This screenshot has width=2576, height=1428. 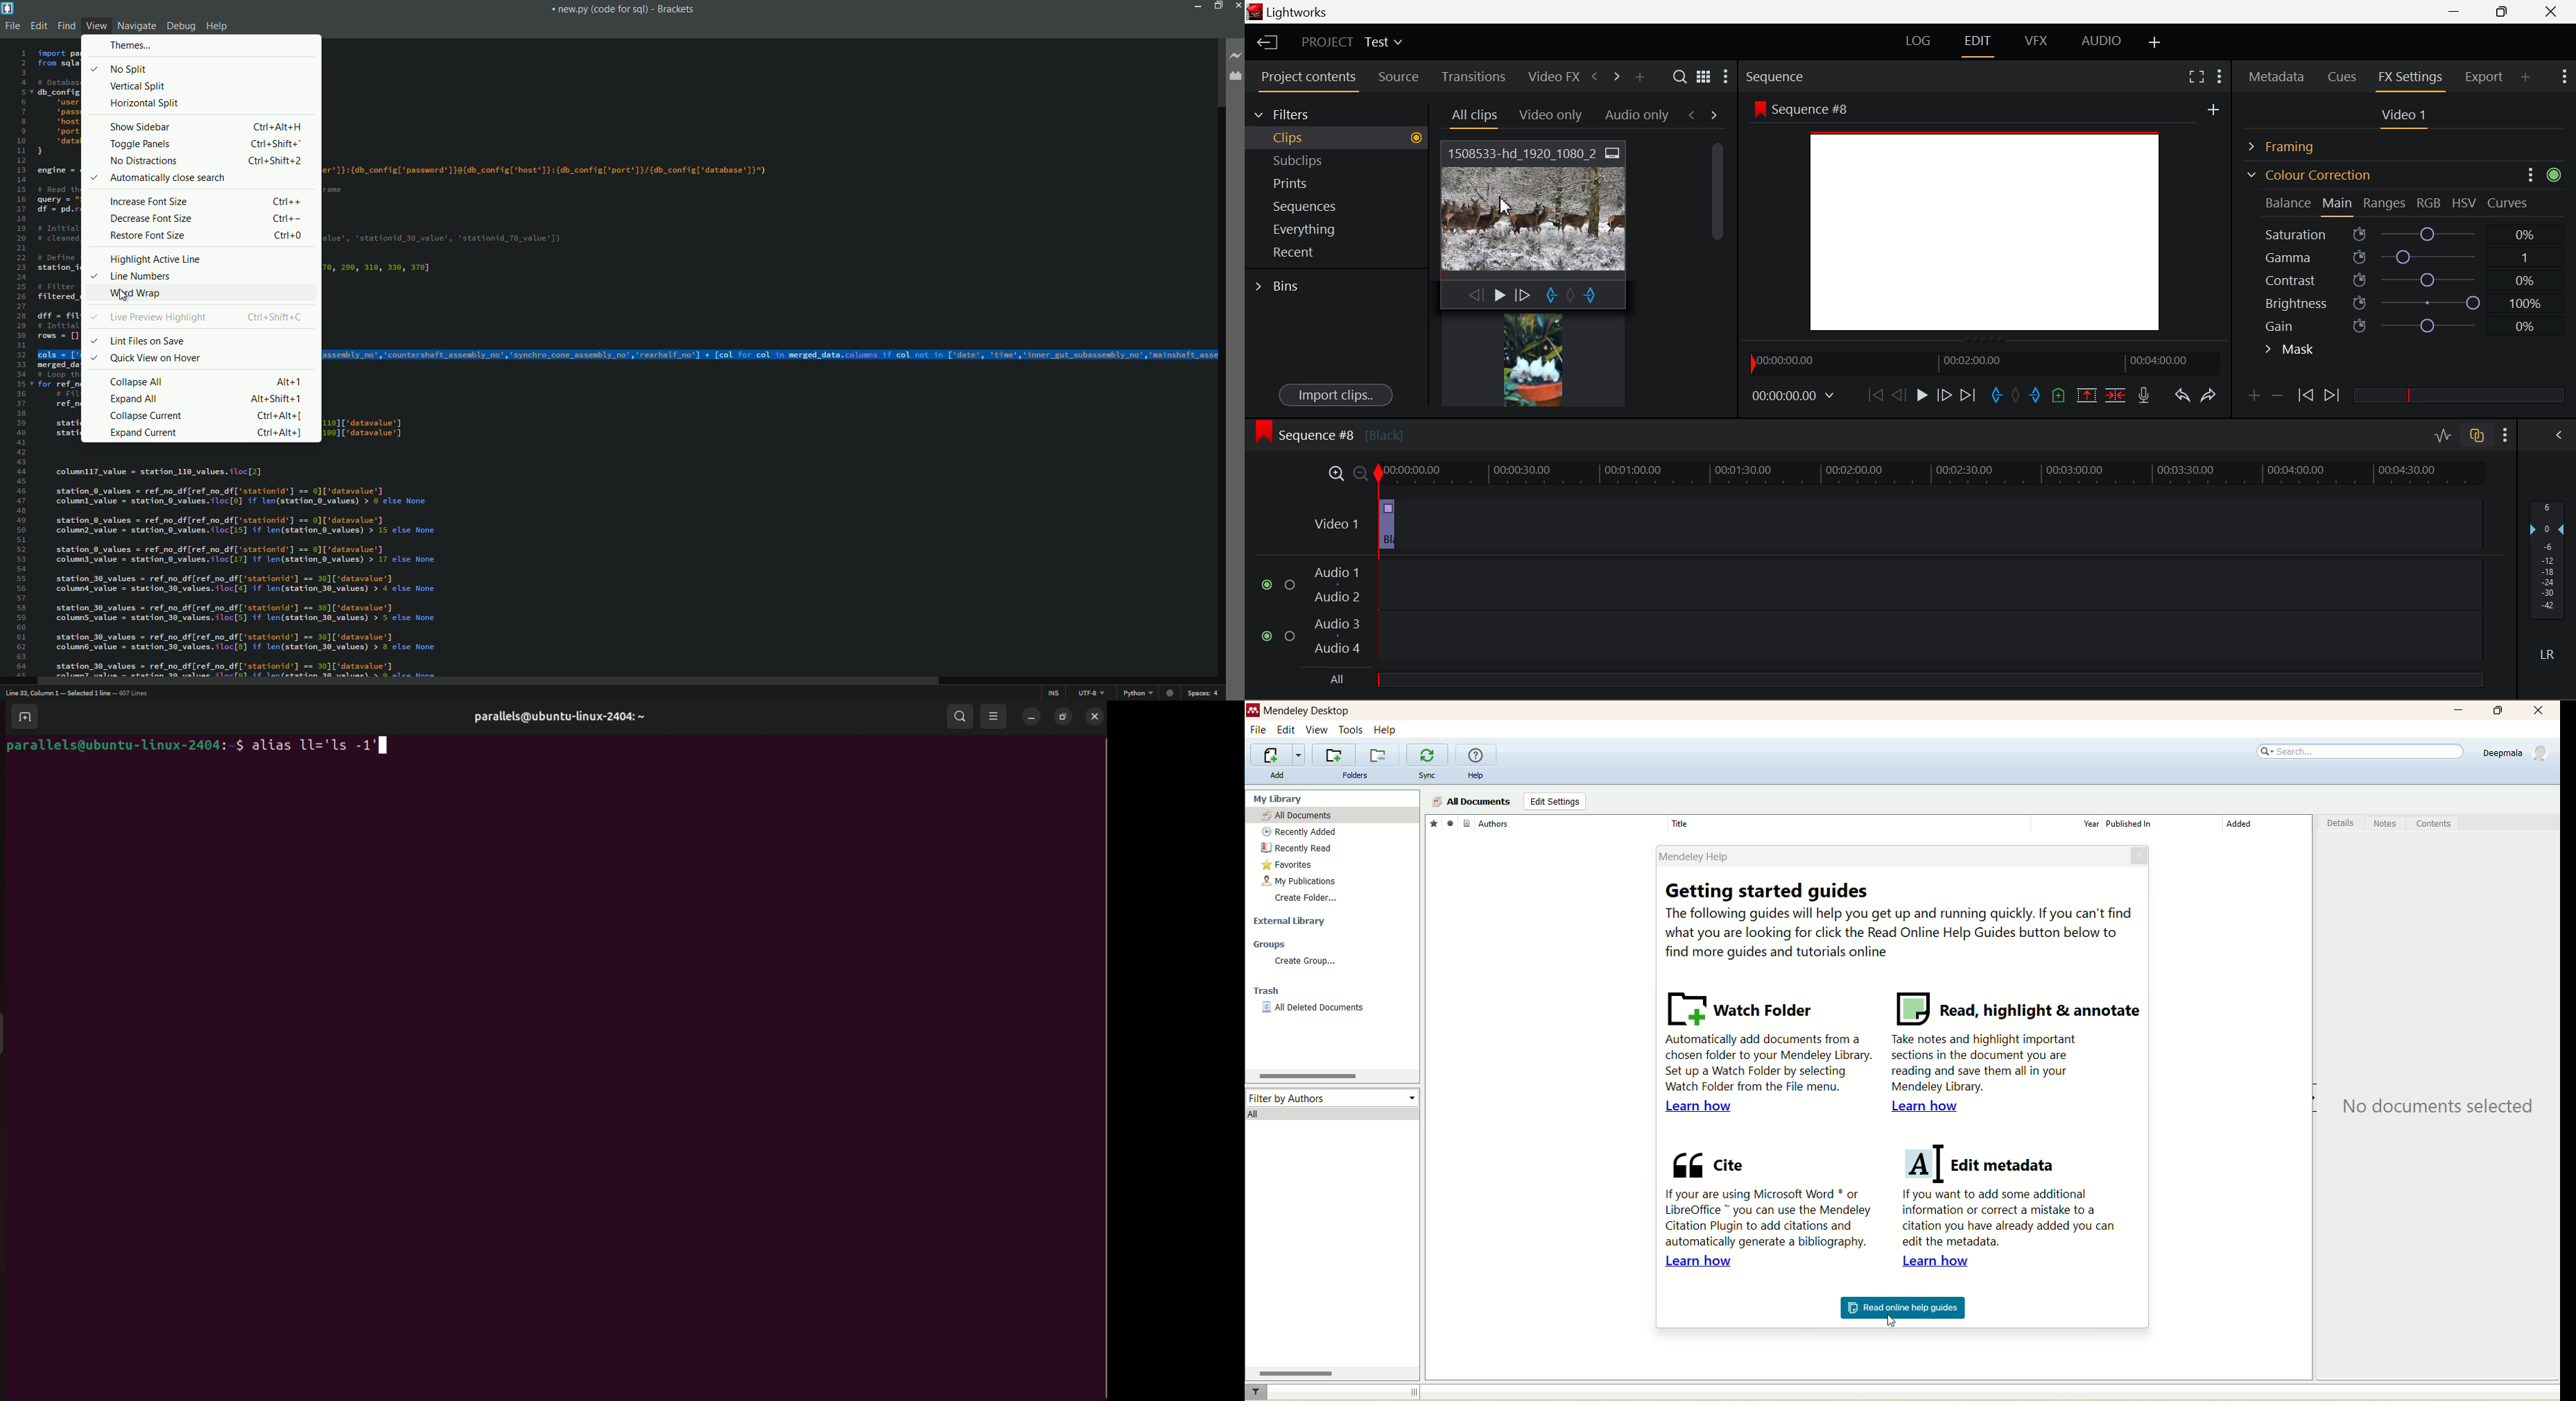 I want to click on file menu, so click(x=13, y=26).